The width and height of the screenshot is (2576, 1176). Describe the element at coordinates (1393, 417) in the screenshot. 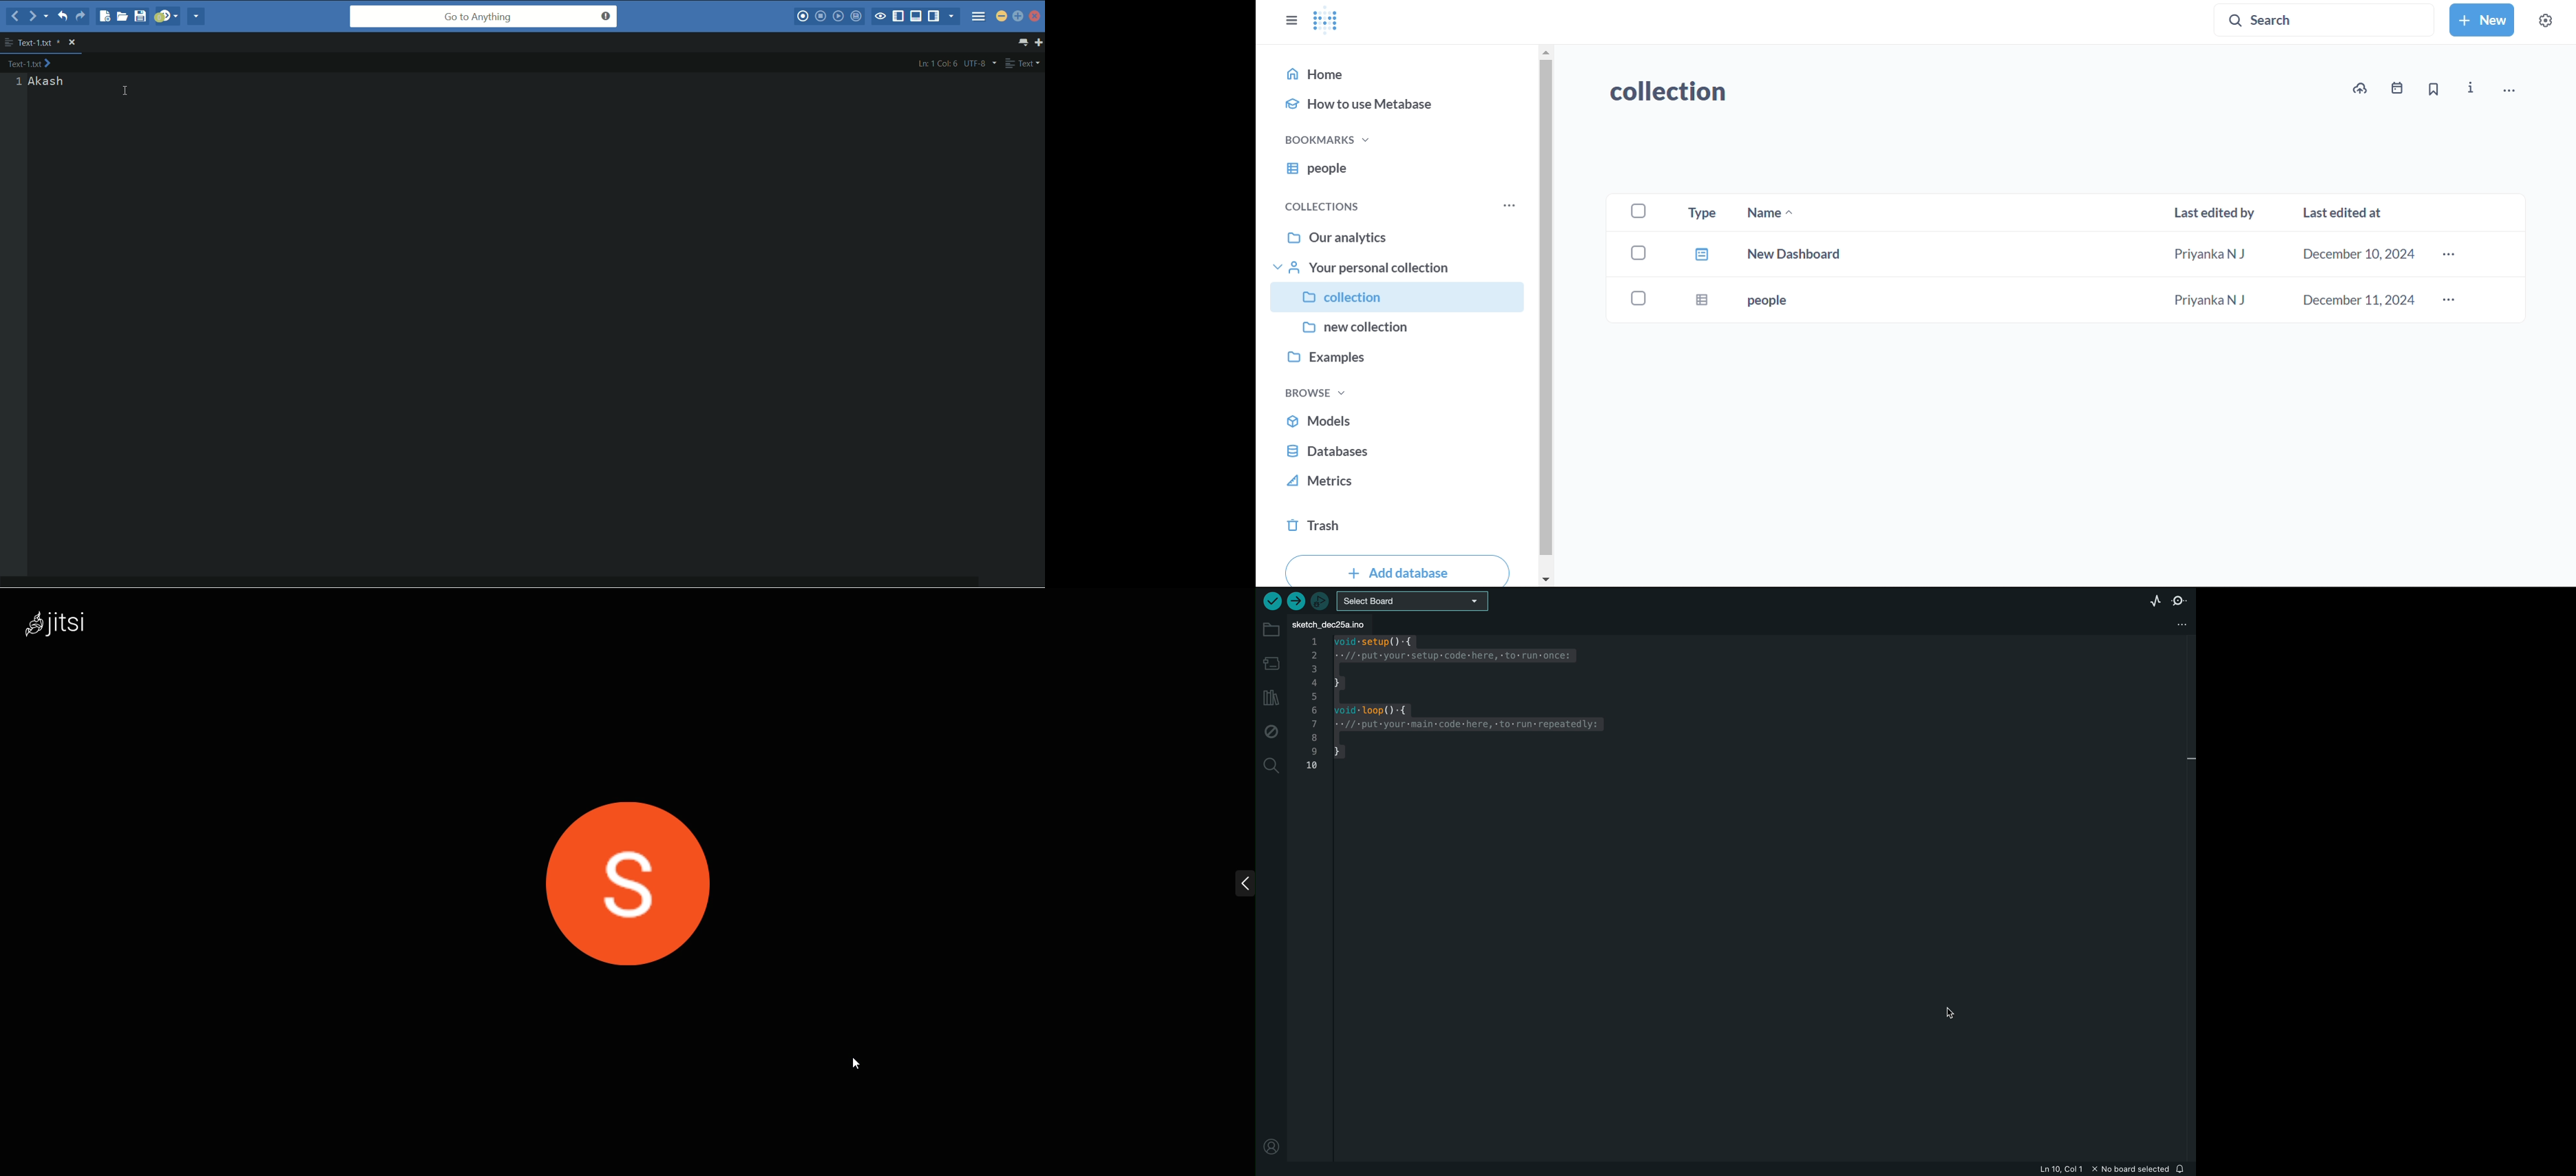

I see `models` at that location.